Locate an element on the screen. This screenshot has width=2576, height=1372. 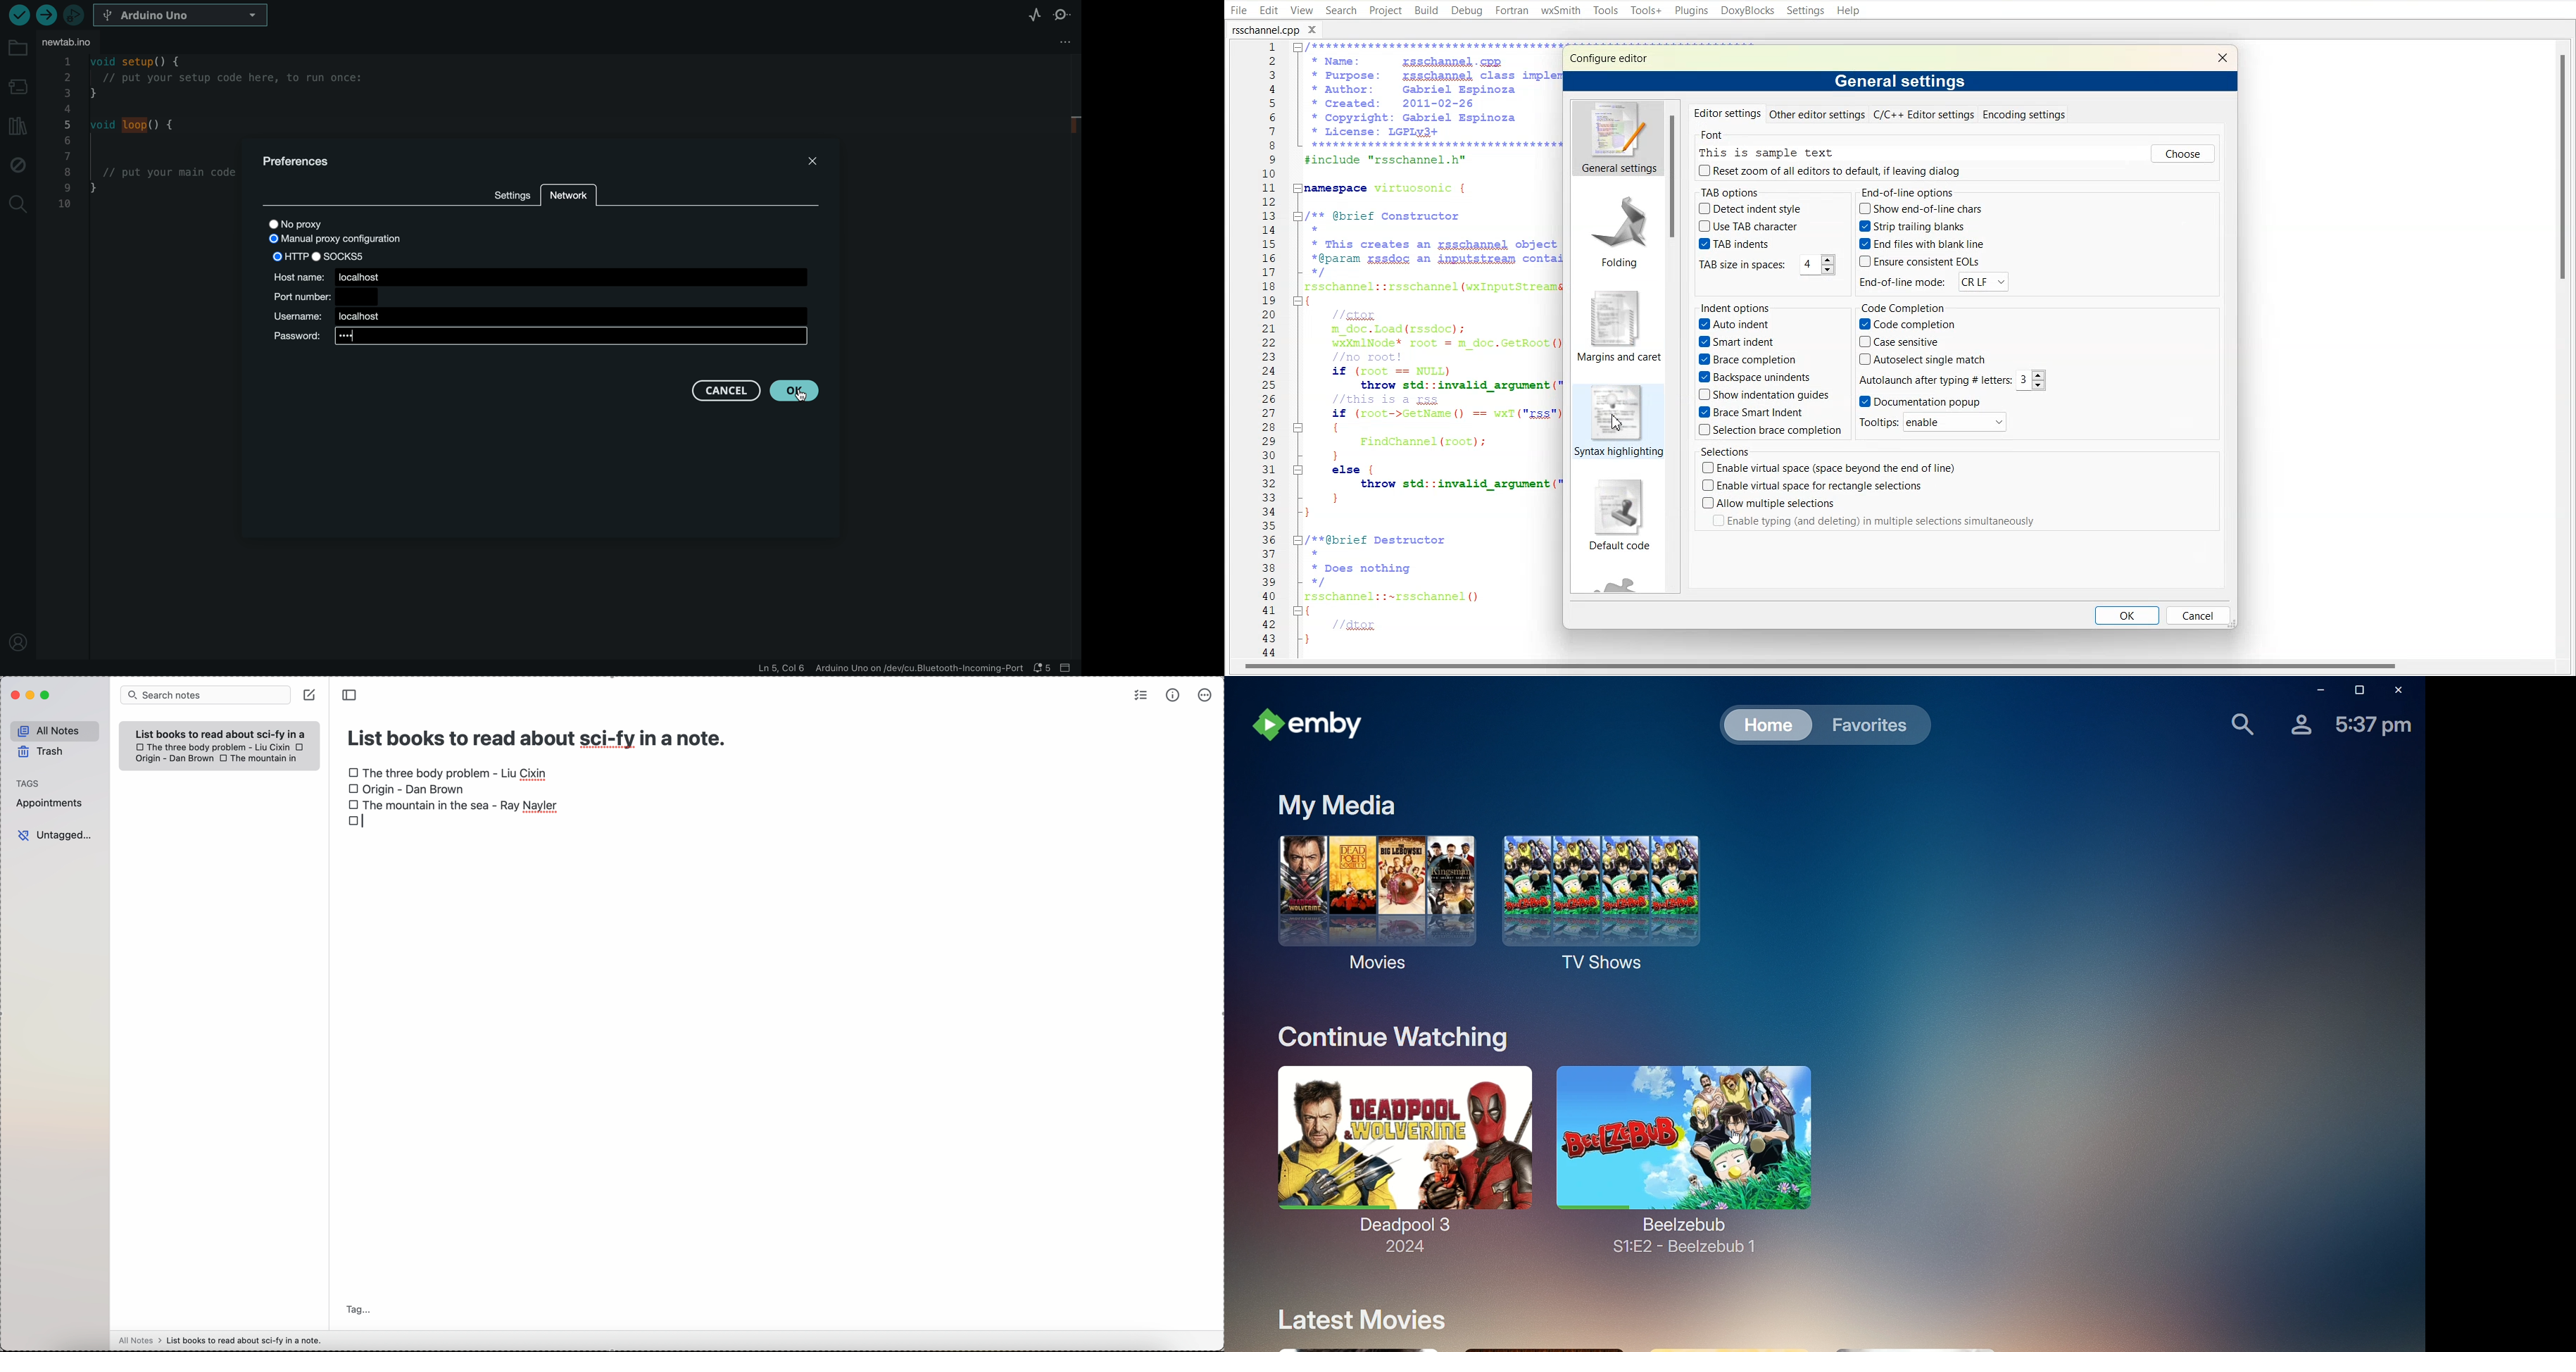
TAB indents is located at coordinates (1735, 244).